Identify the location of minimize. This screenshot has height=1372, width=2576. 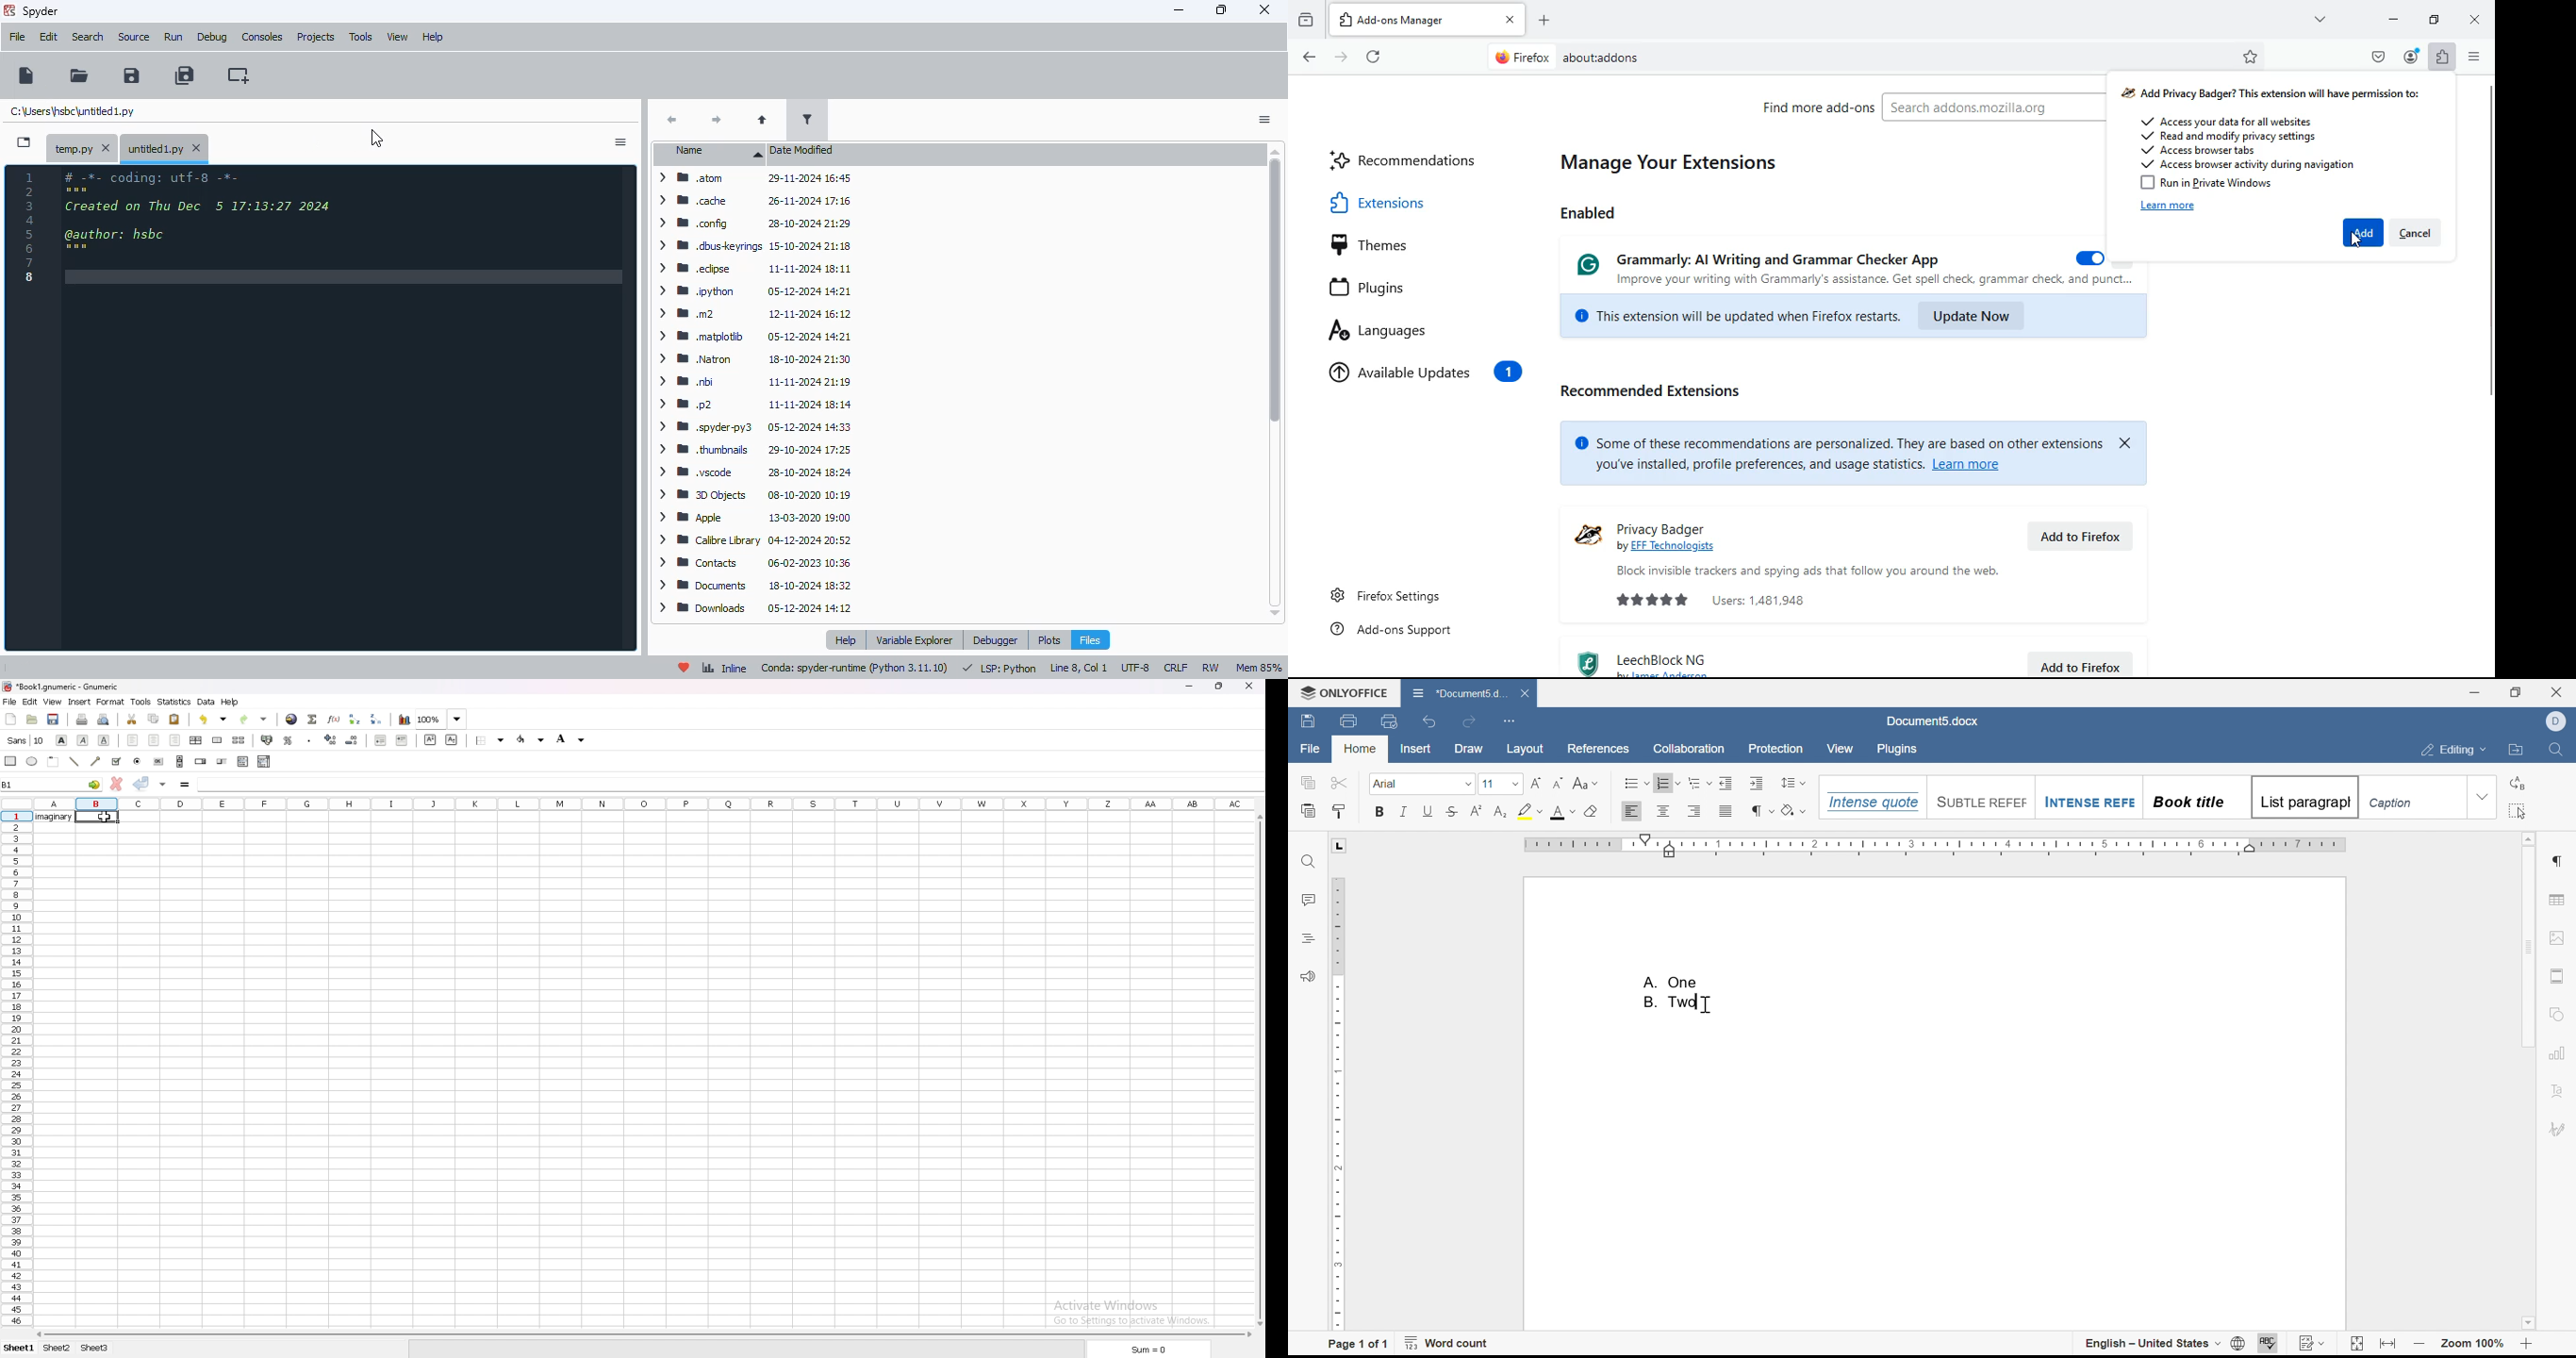
(2474, 691).